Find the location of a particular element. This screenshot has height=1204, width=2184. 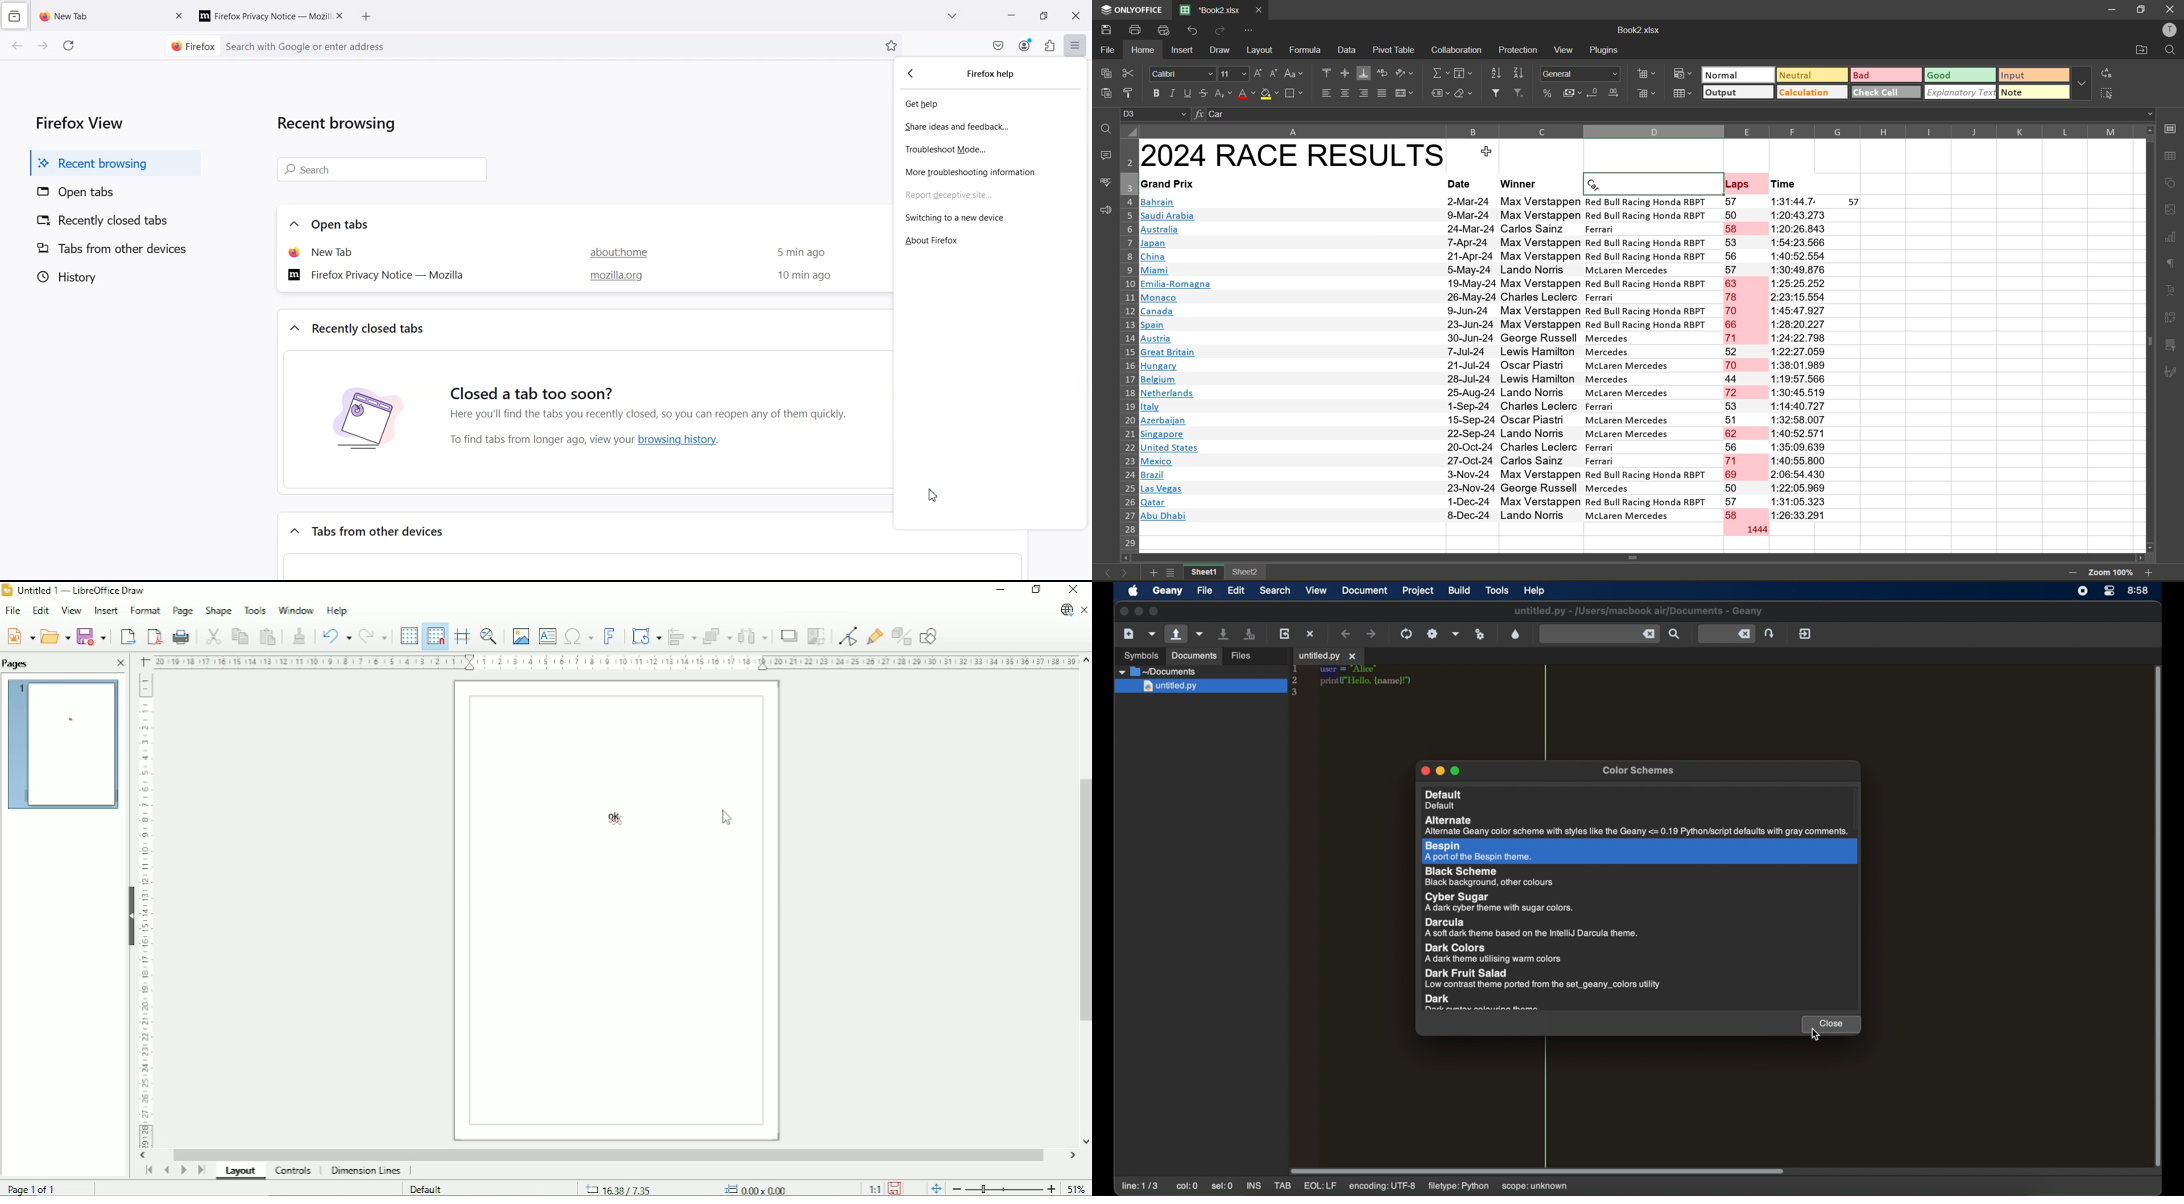

home is located at coordinates (1143, 50).